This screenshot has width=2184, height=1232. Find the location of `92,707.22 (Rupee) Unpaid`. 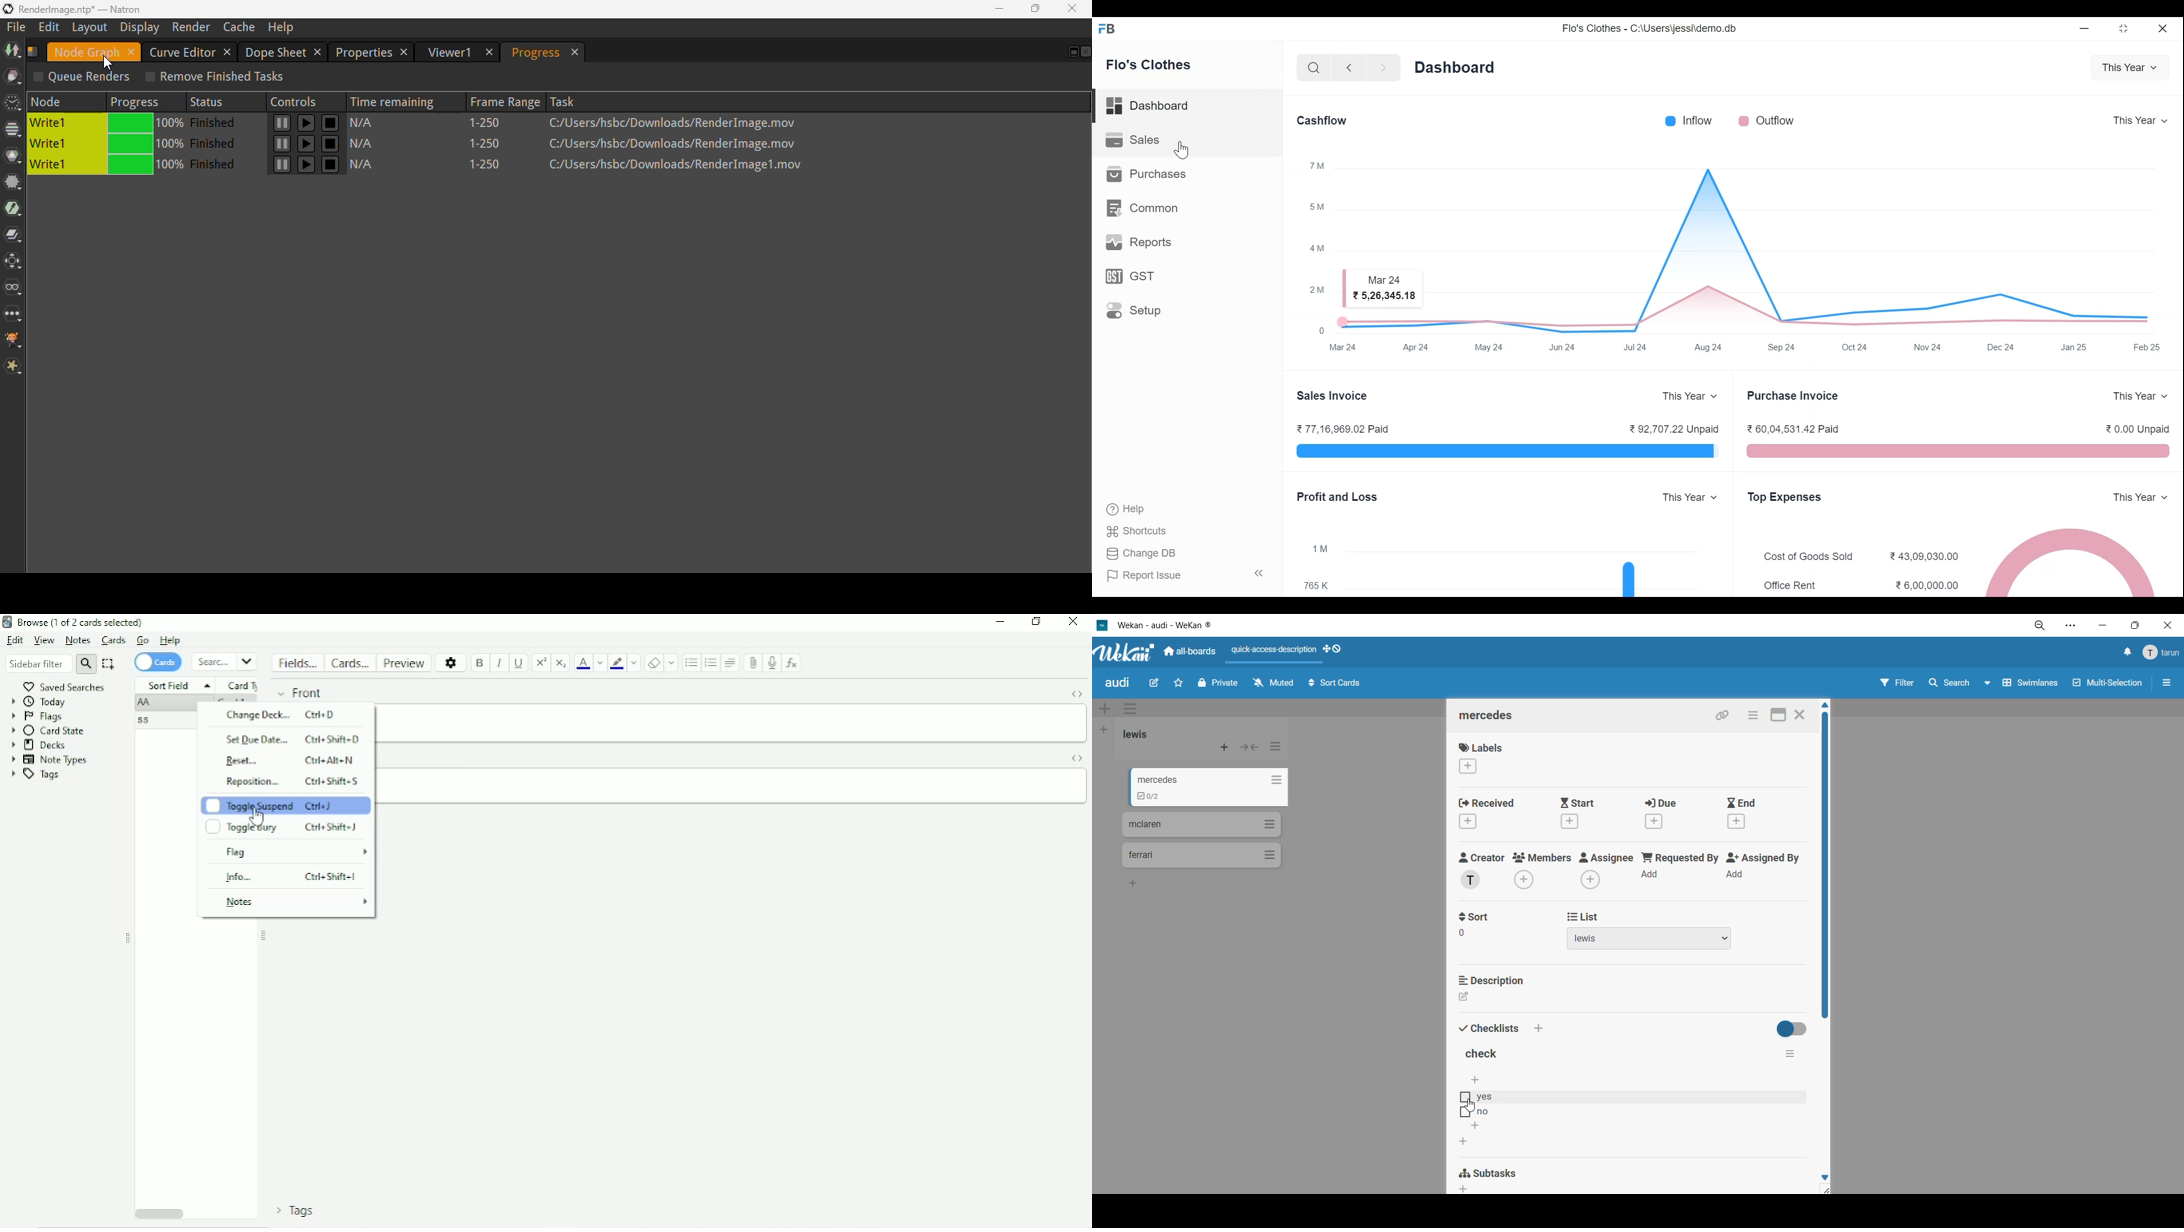

92,707.22 (Rupee) Unpaid is located at coordinates (1674, 429).